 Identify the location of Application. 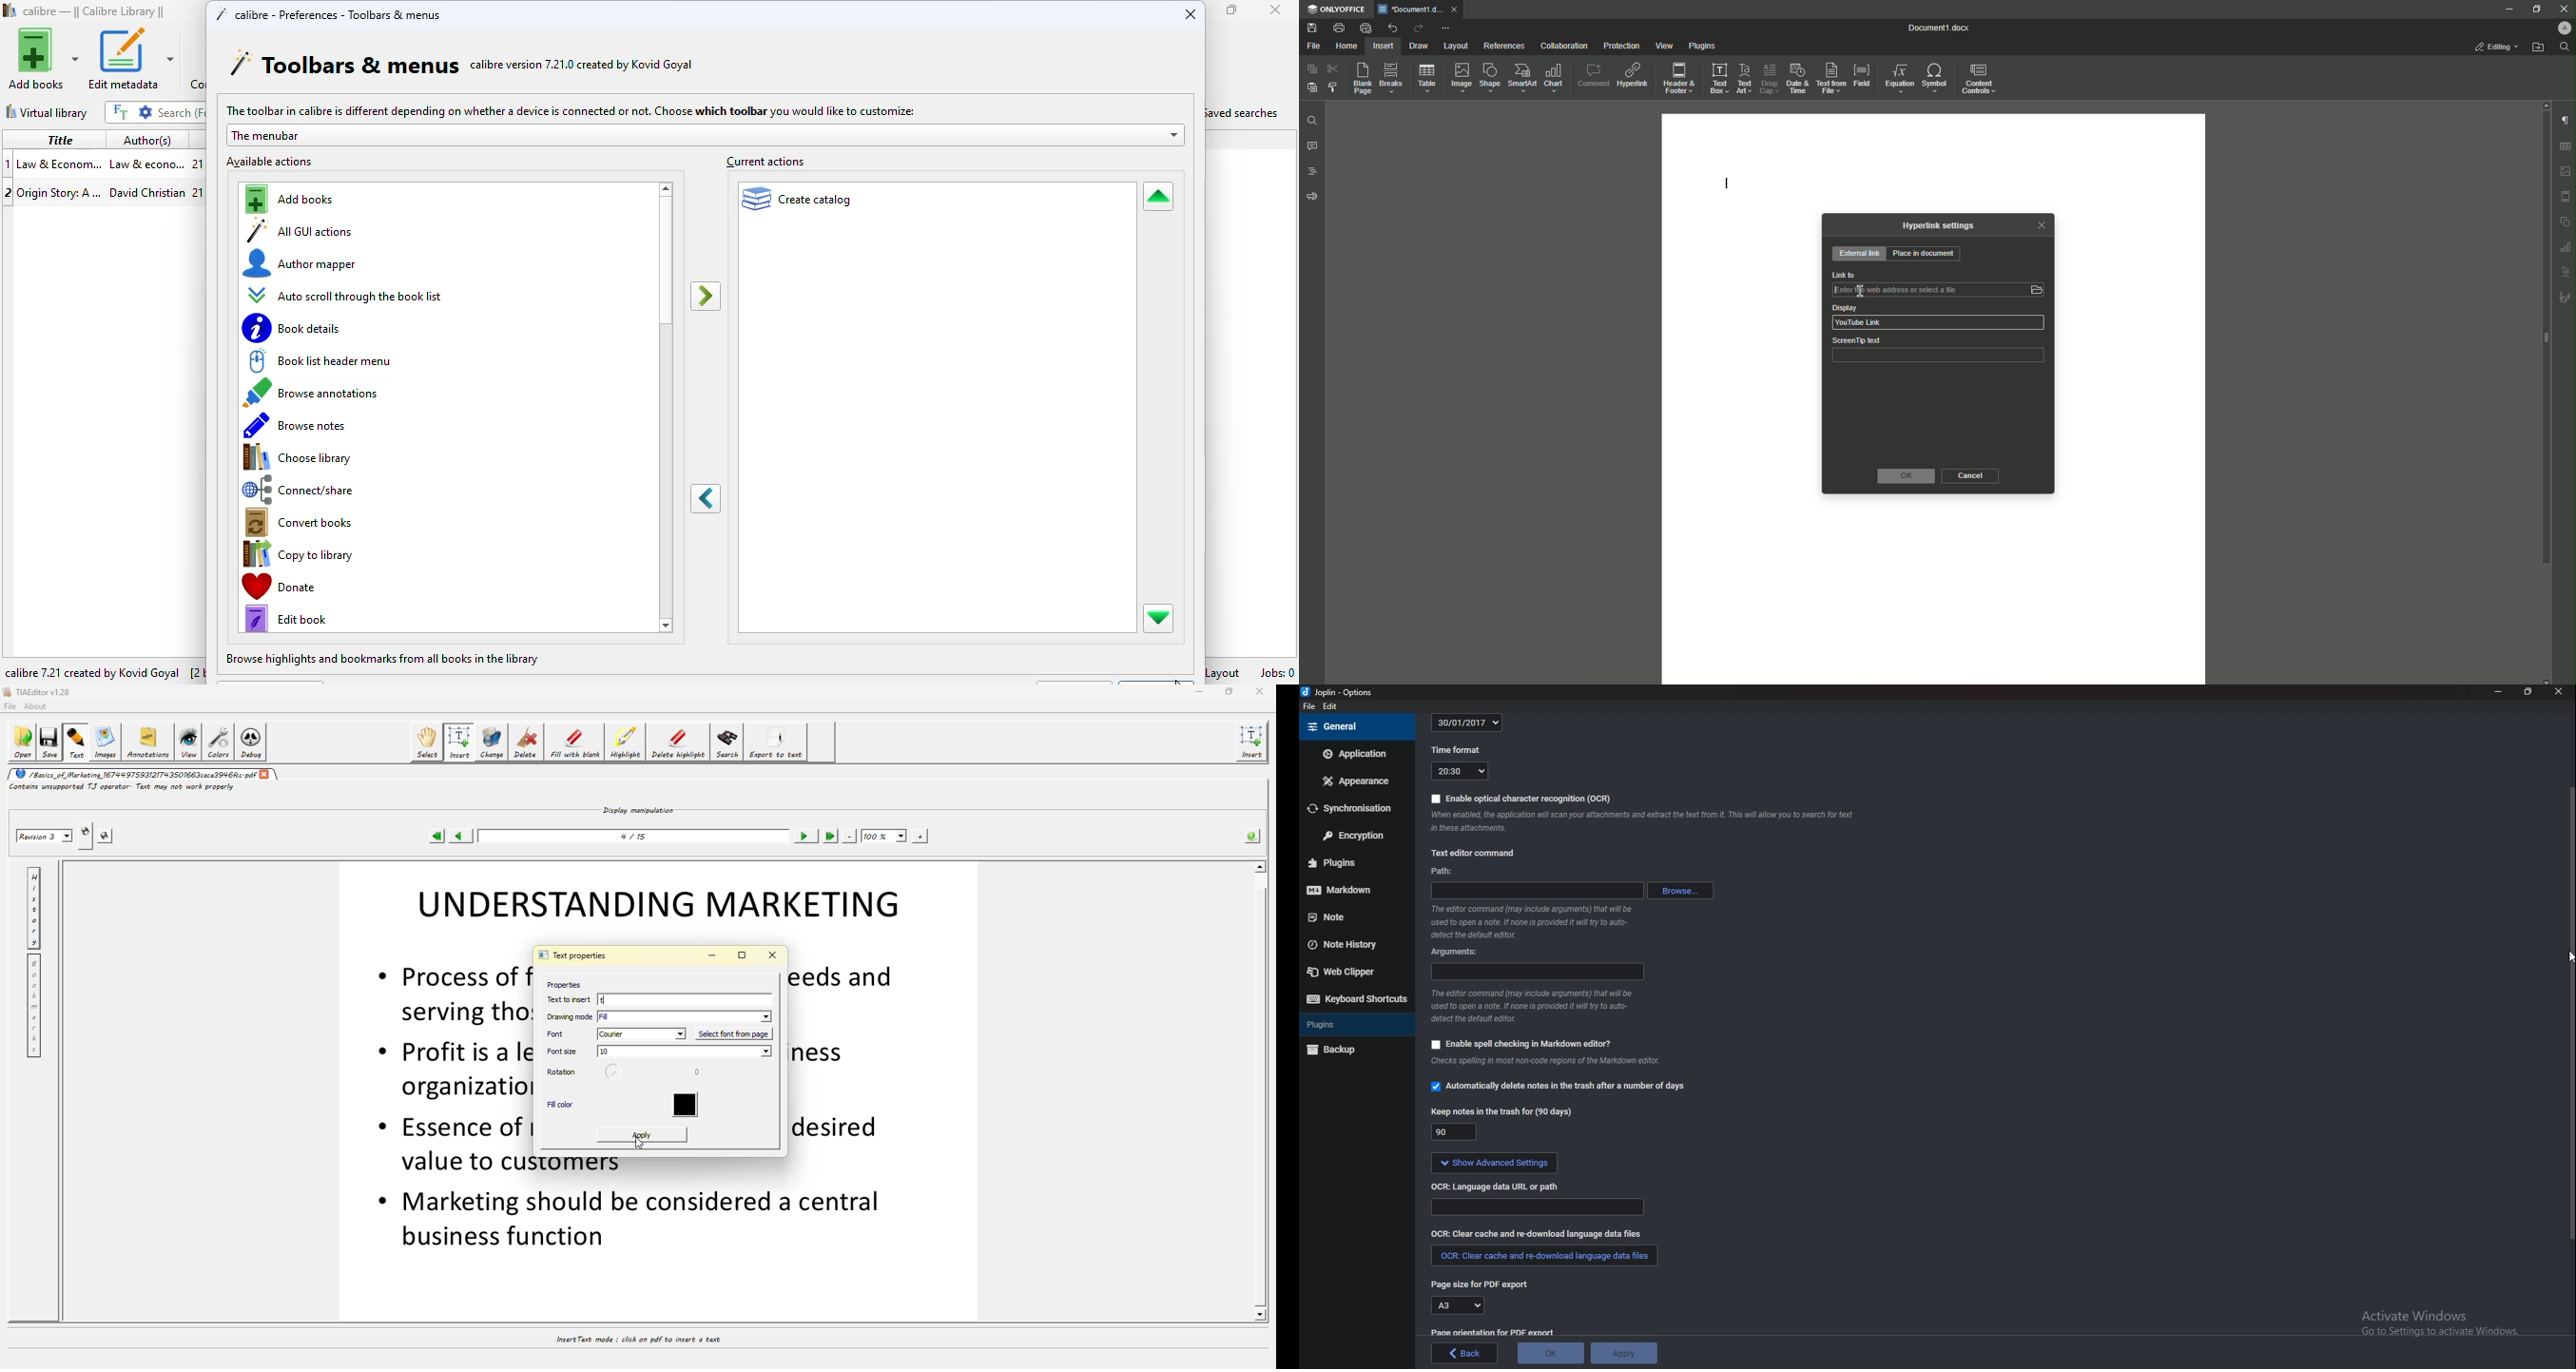
(1354, 754).